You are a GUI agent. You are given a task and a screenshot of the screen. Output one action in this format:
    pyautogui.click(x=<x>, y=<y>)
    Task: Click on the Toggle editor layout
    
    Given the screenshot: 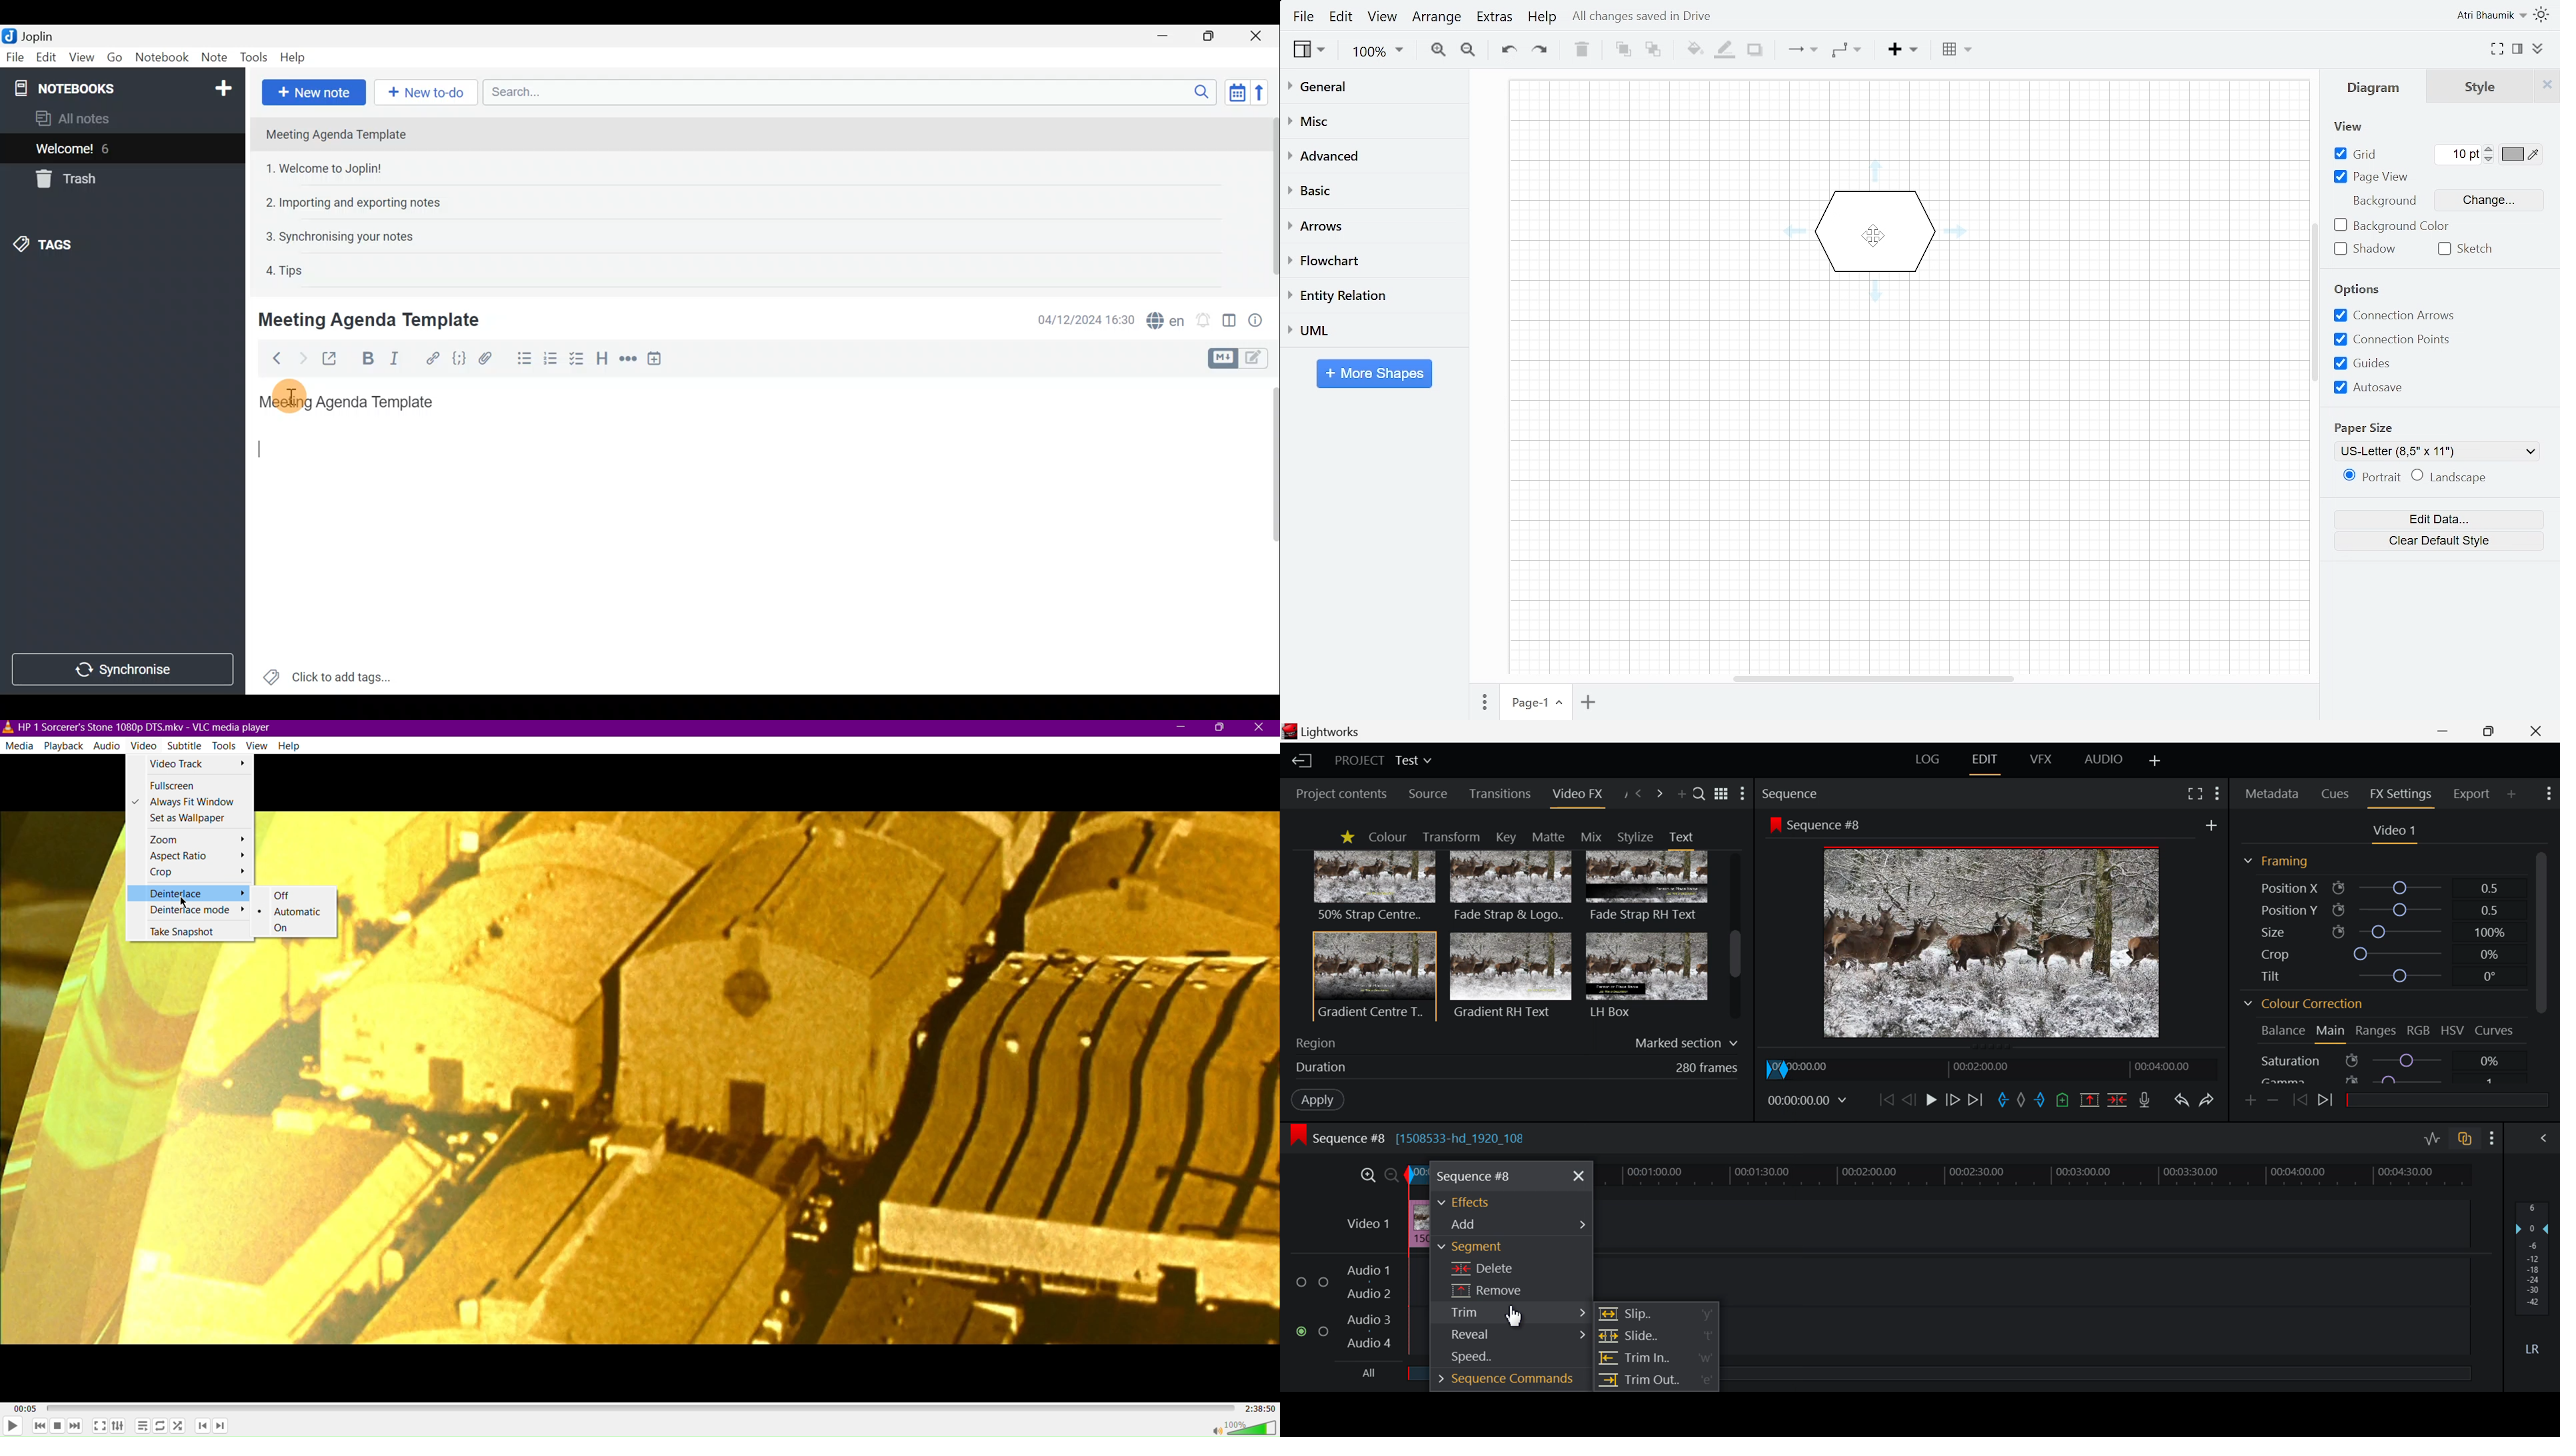 What is the action you would take?
    pyautogui.click(x=1230, y=323)
    